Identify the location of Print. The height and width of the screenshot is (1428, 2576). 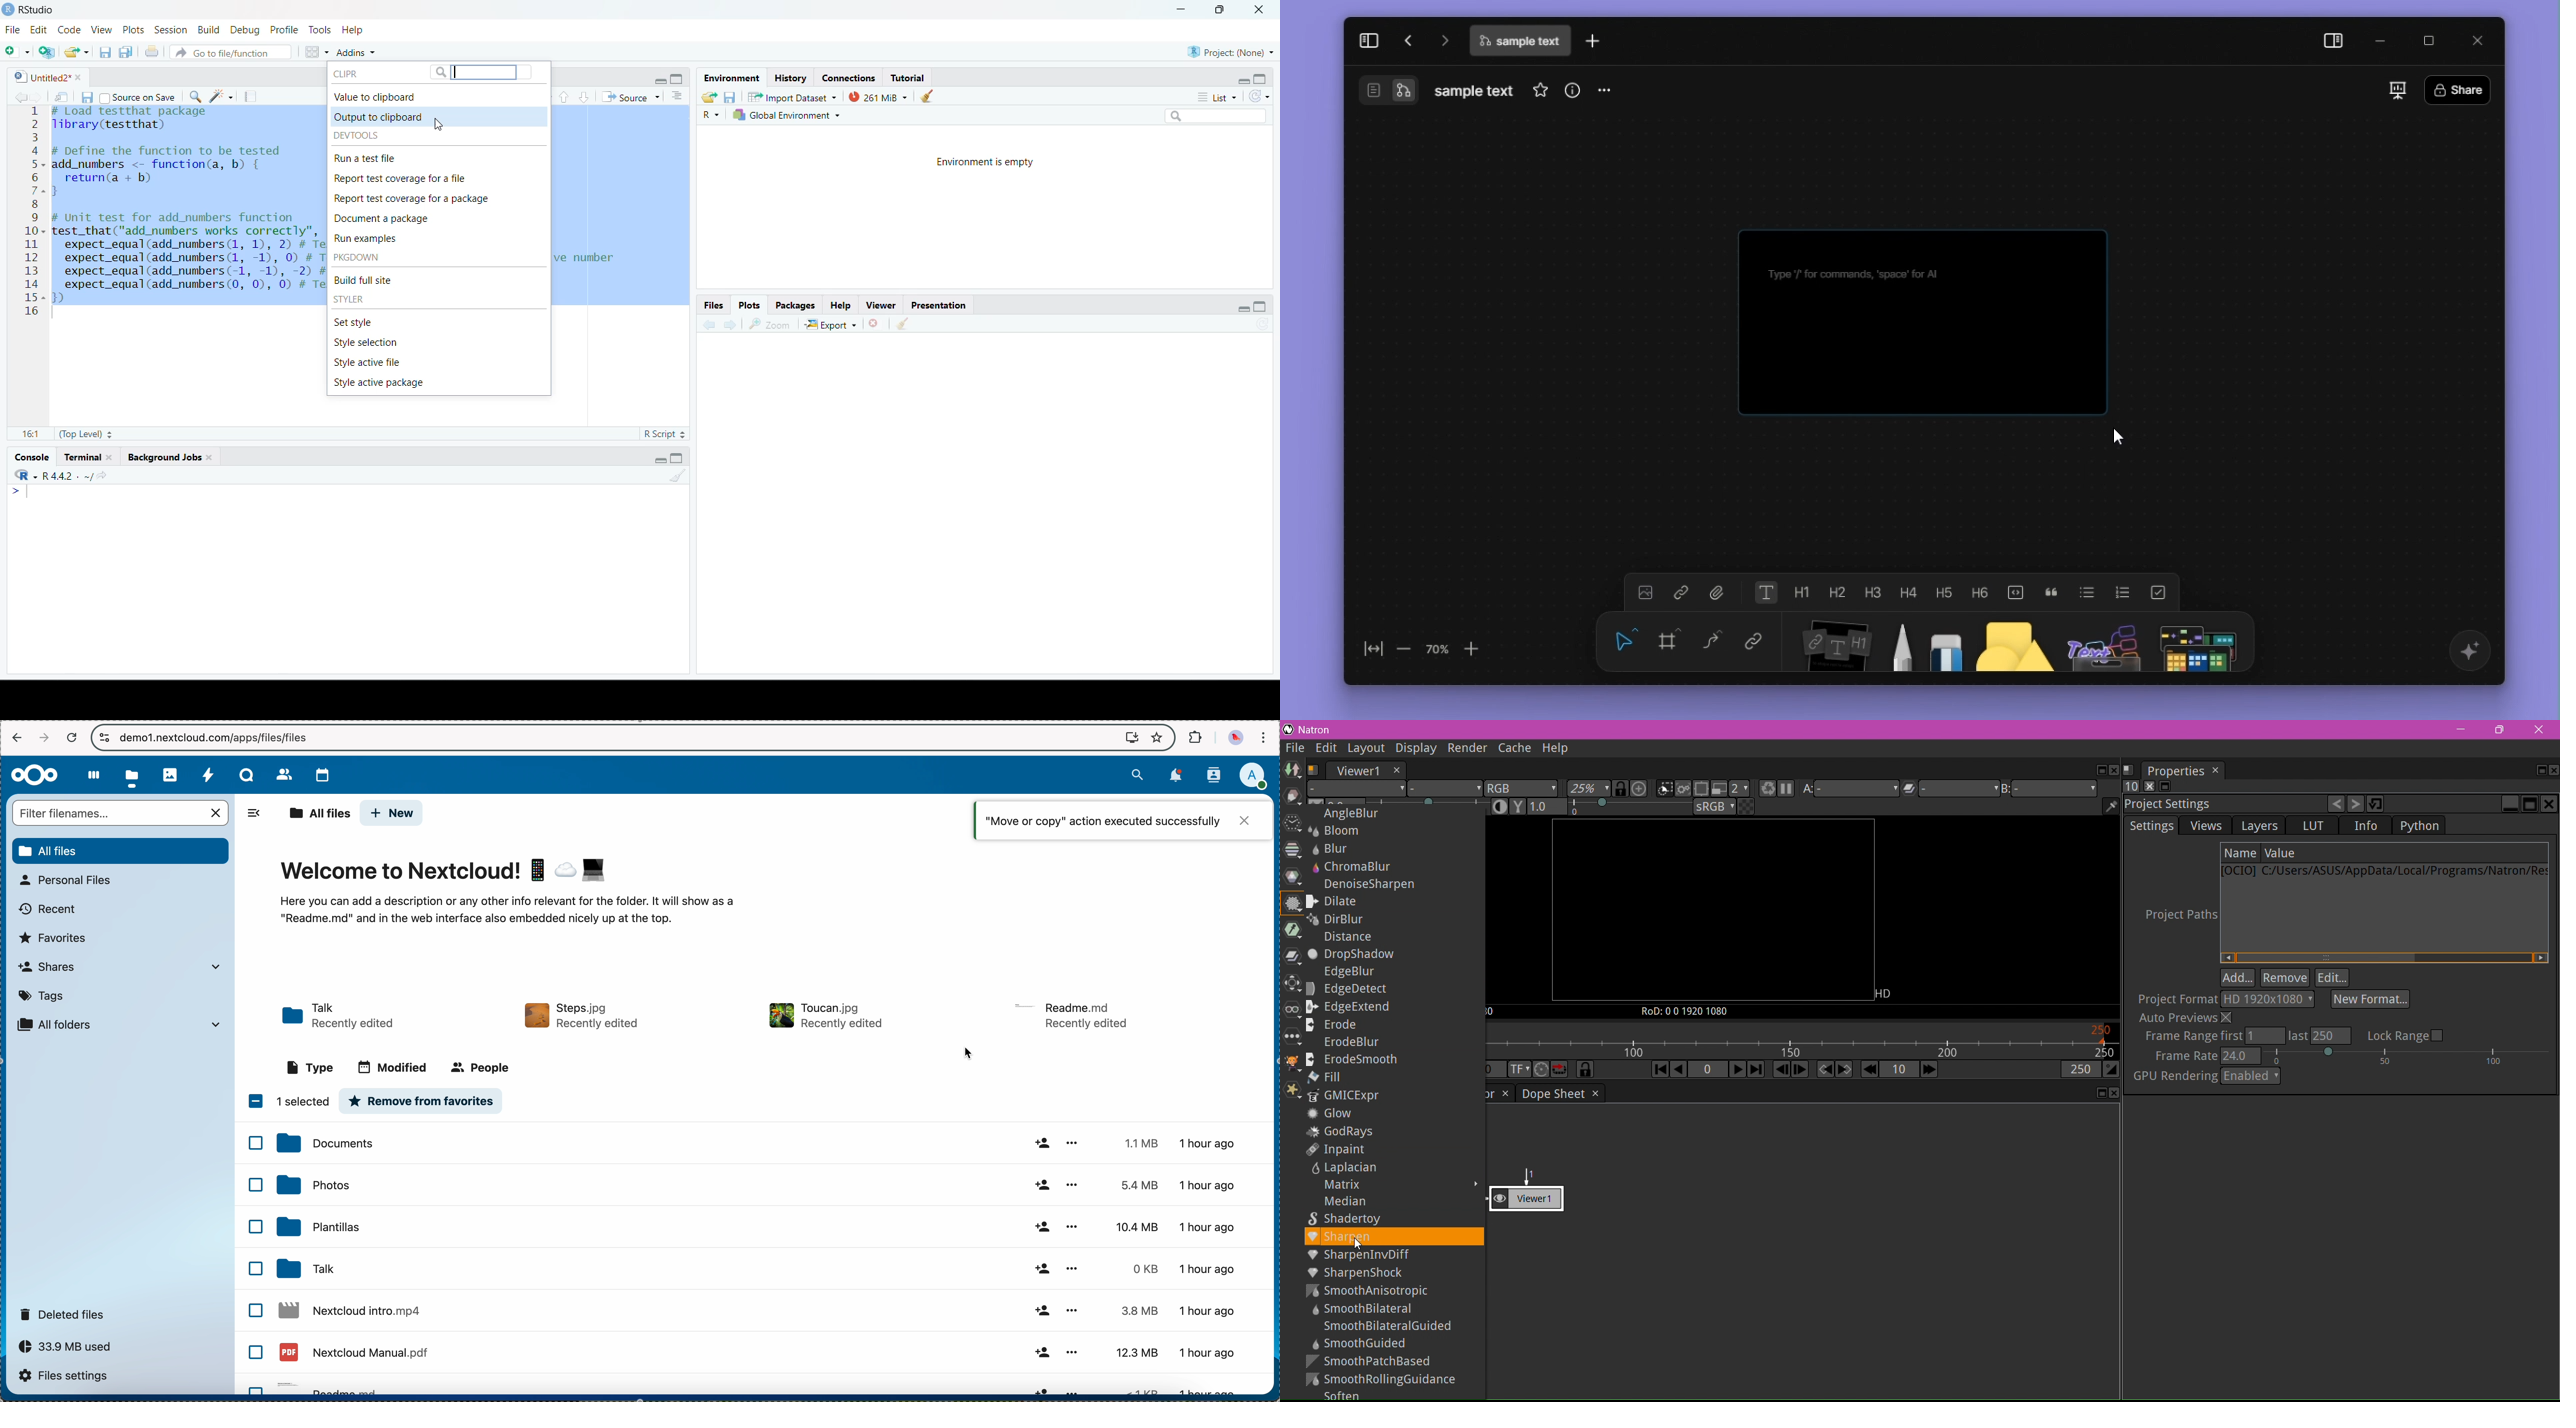
(153, 52).